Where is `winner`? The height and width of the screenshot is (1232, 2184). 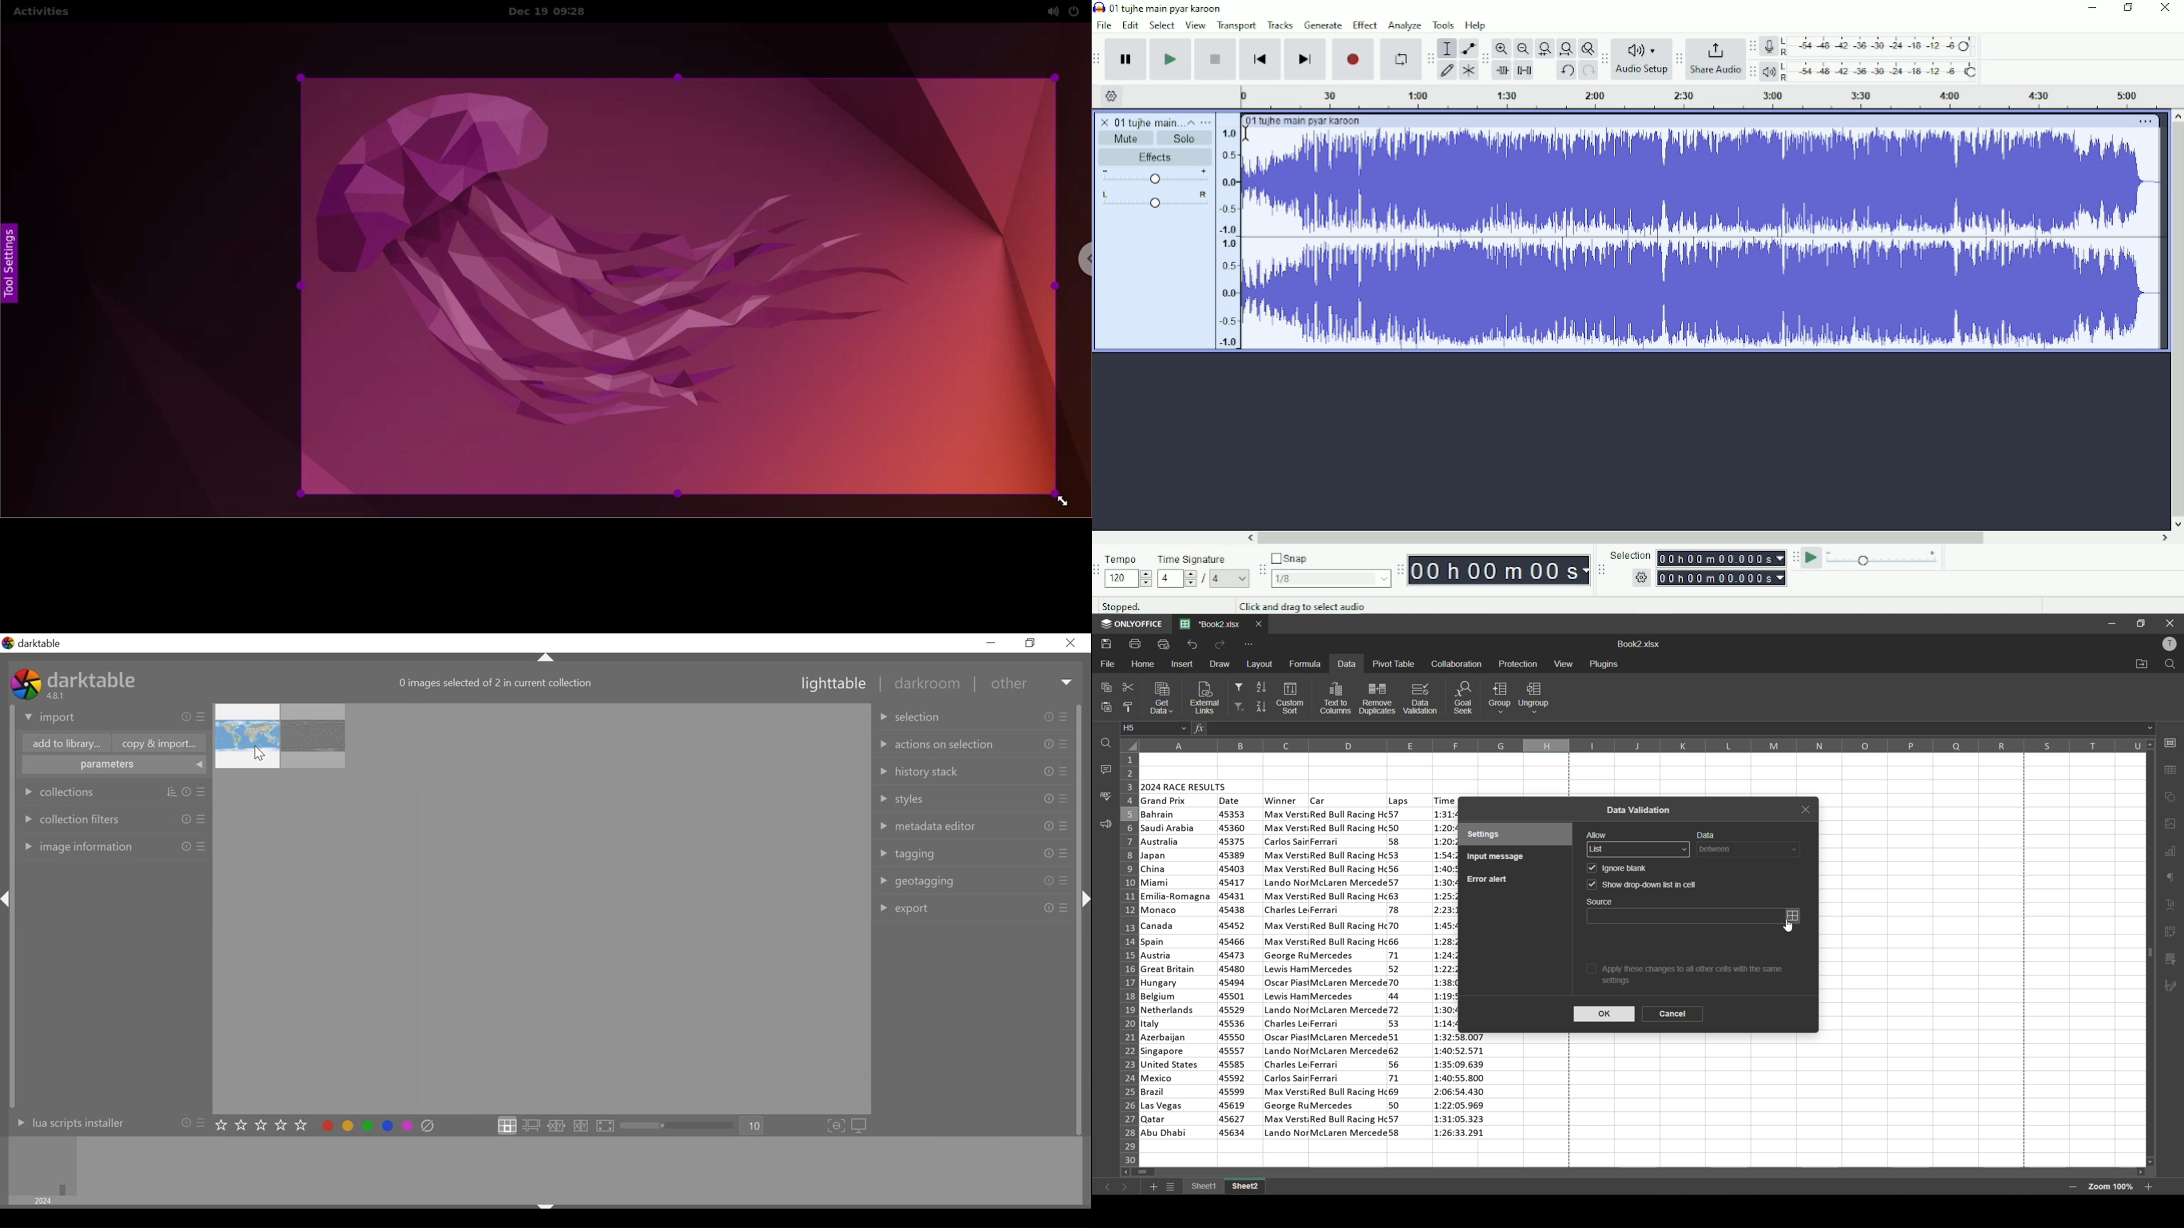 winner is located at coordinates (1286, 973).